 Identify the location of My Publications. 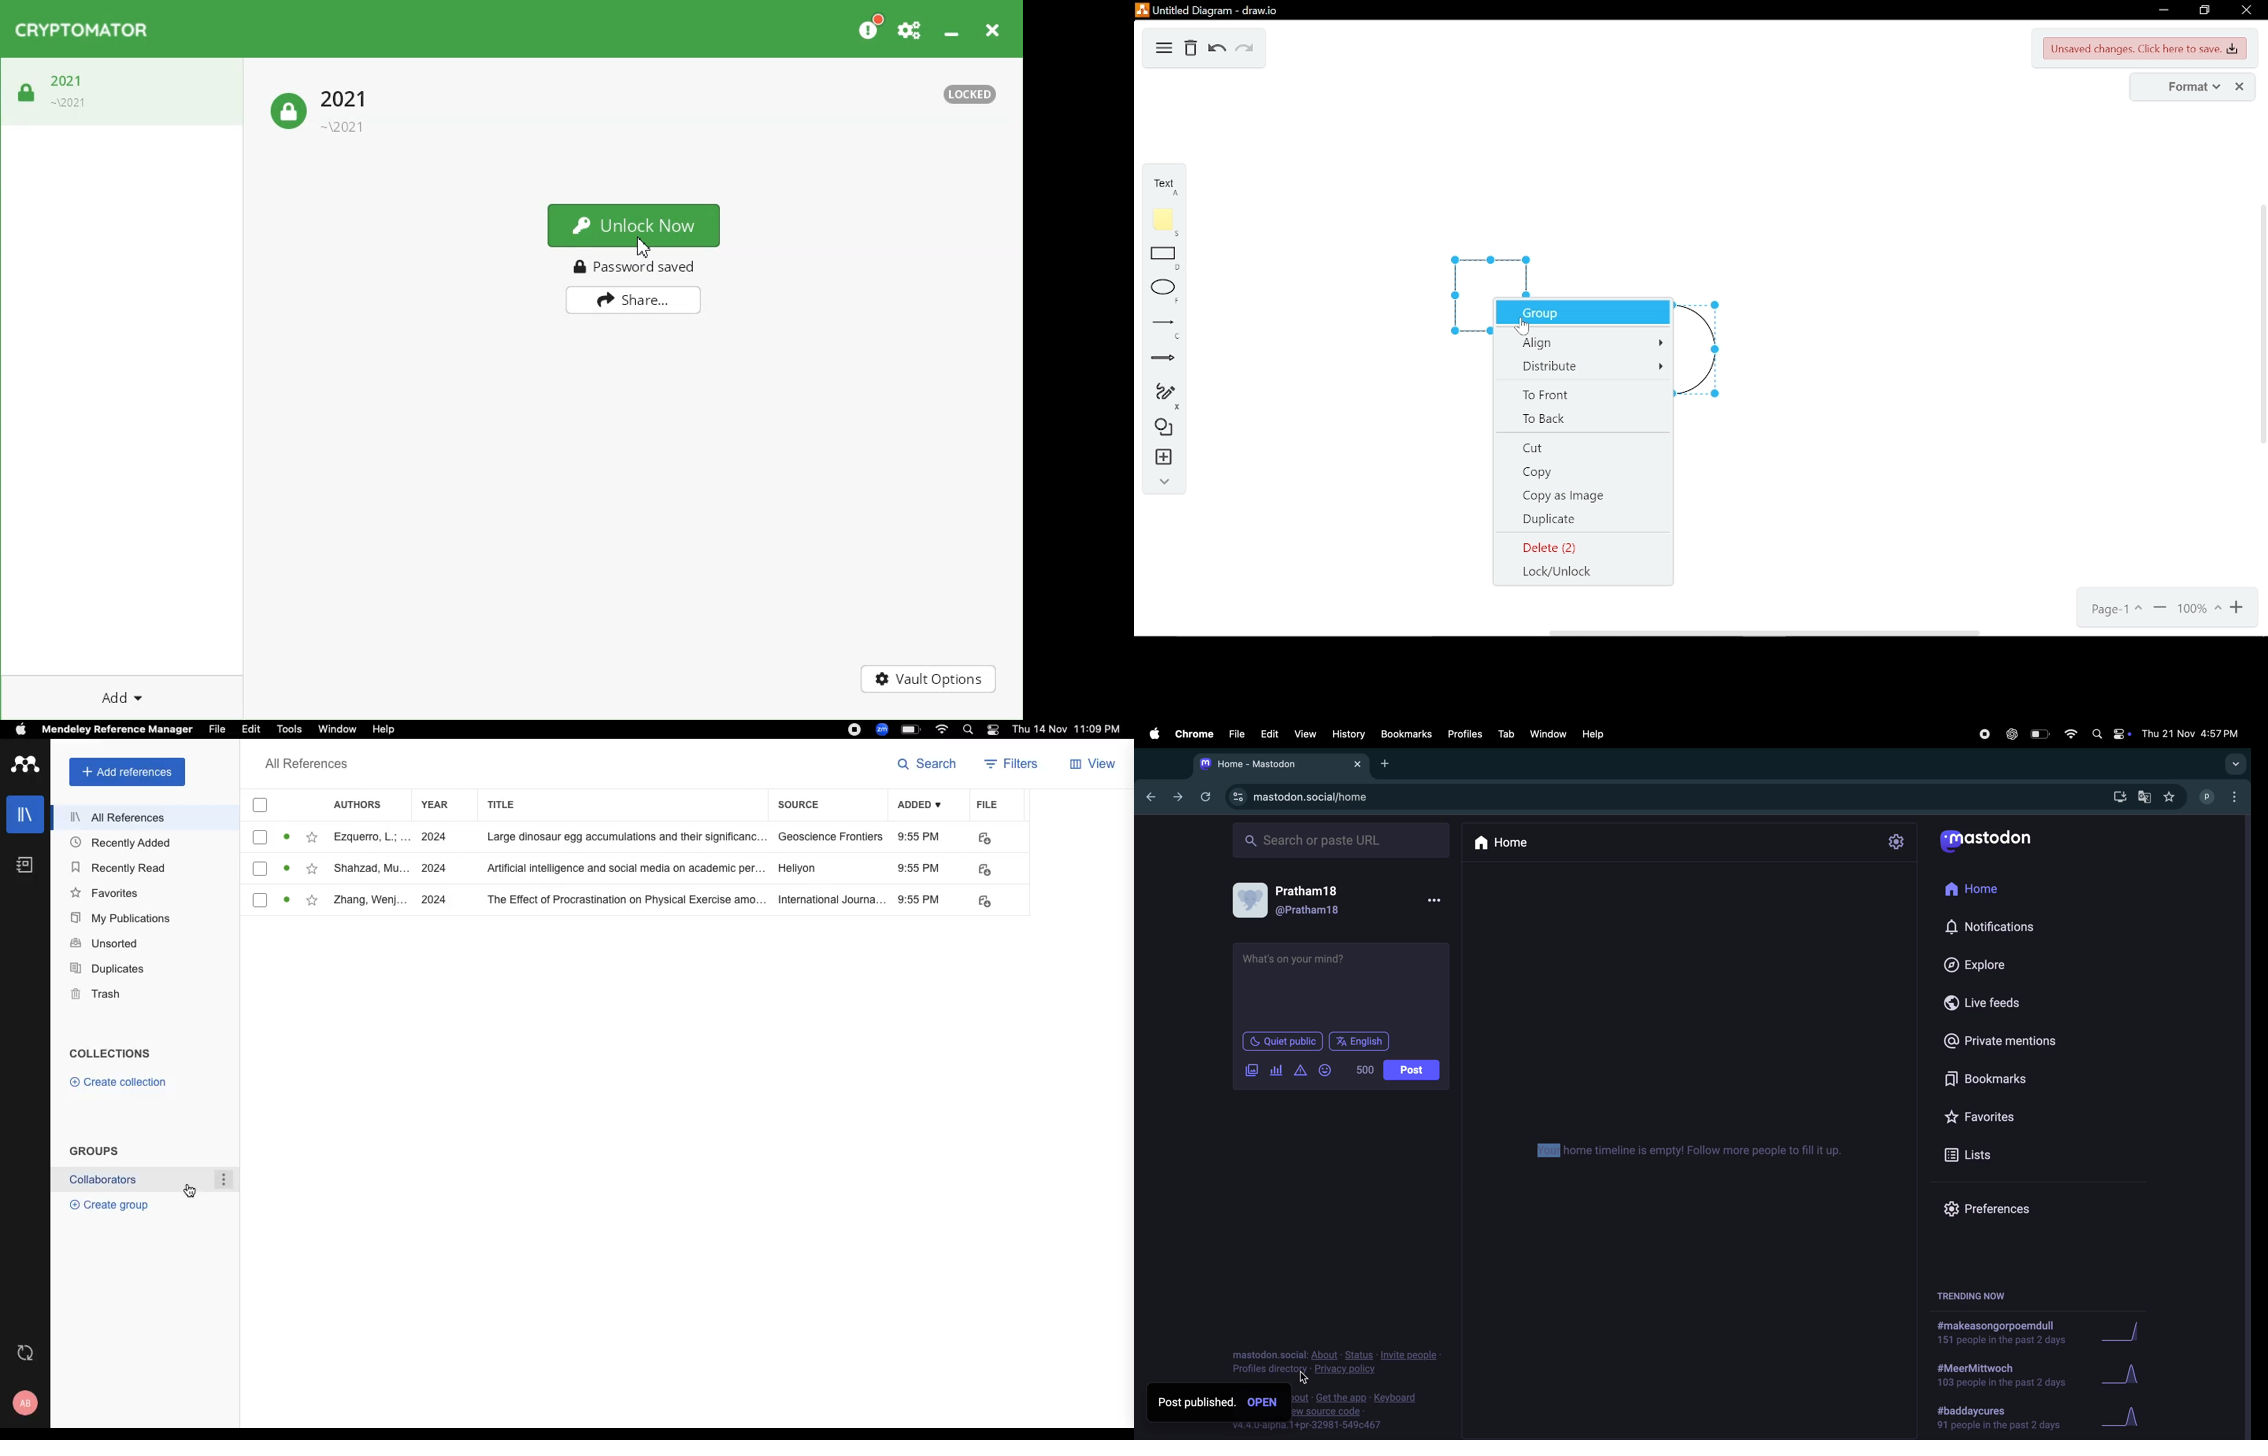
(121, 921).